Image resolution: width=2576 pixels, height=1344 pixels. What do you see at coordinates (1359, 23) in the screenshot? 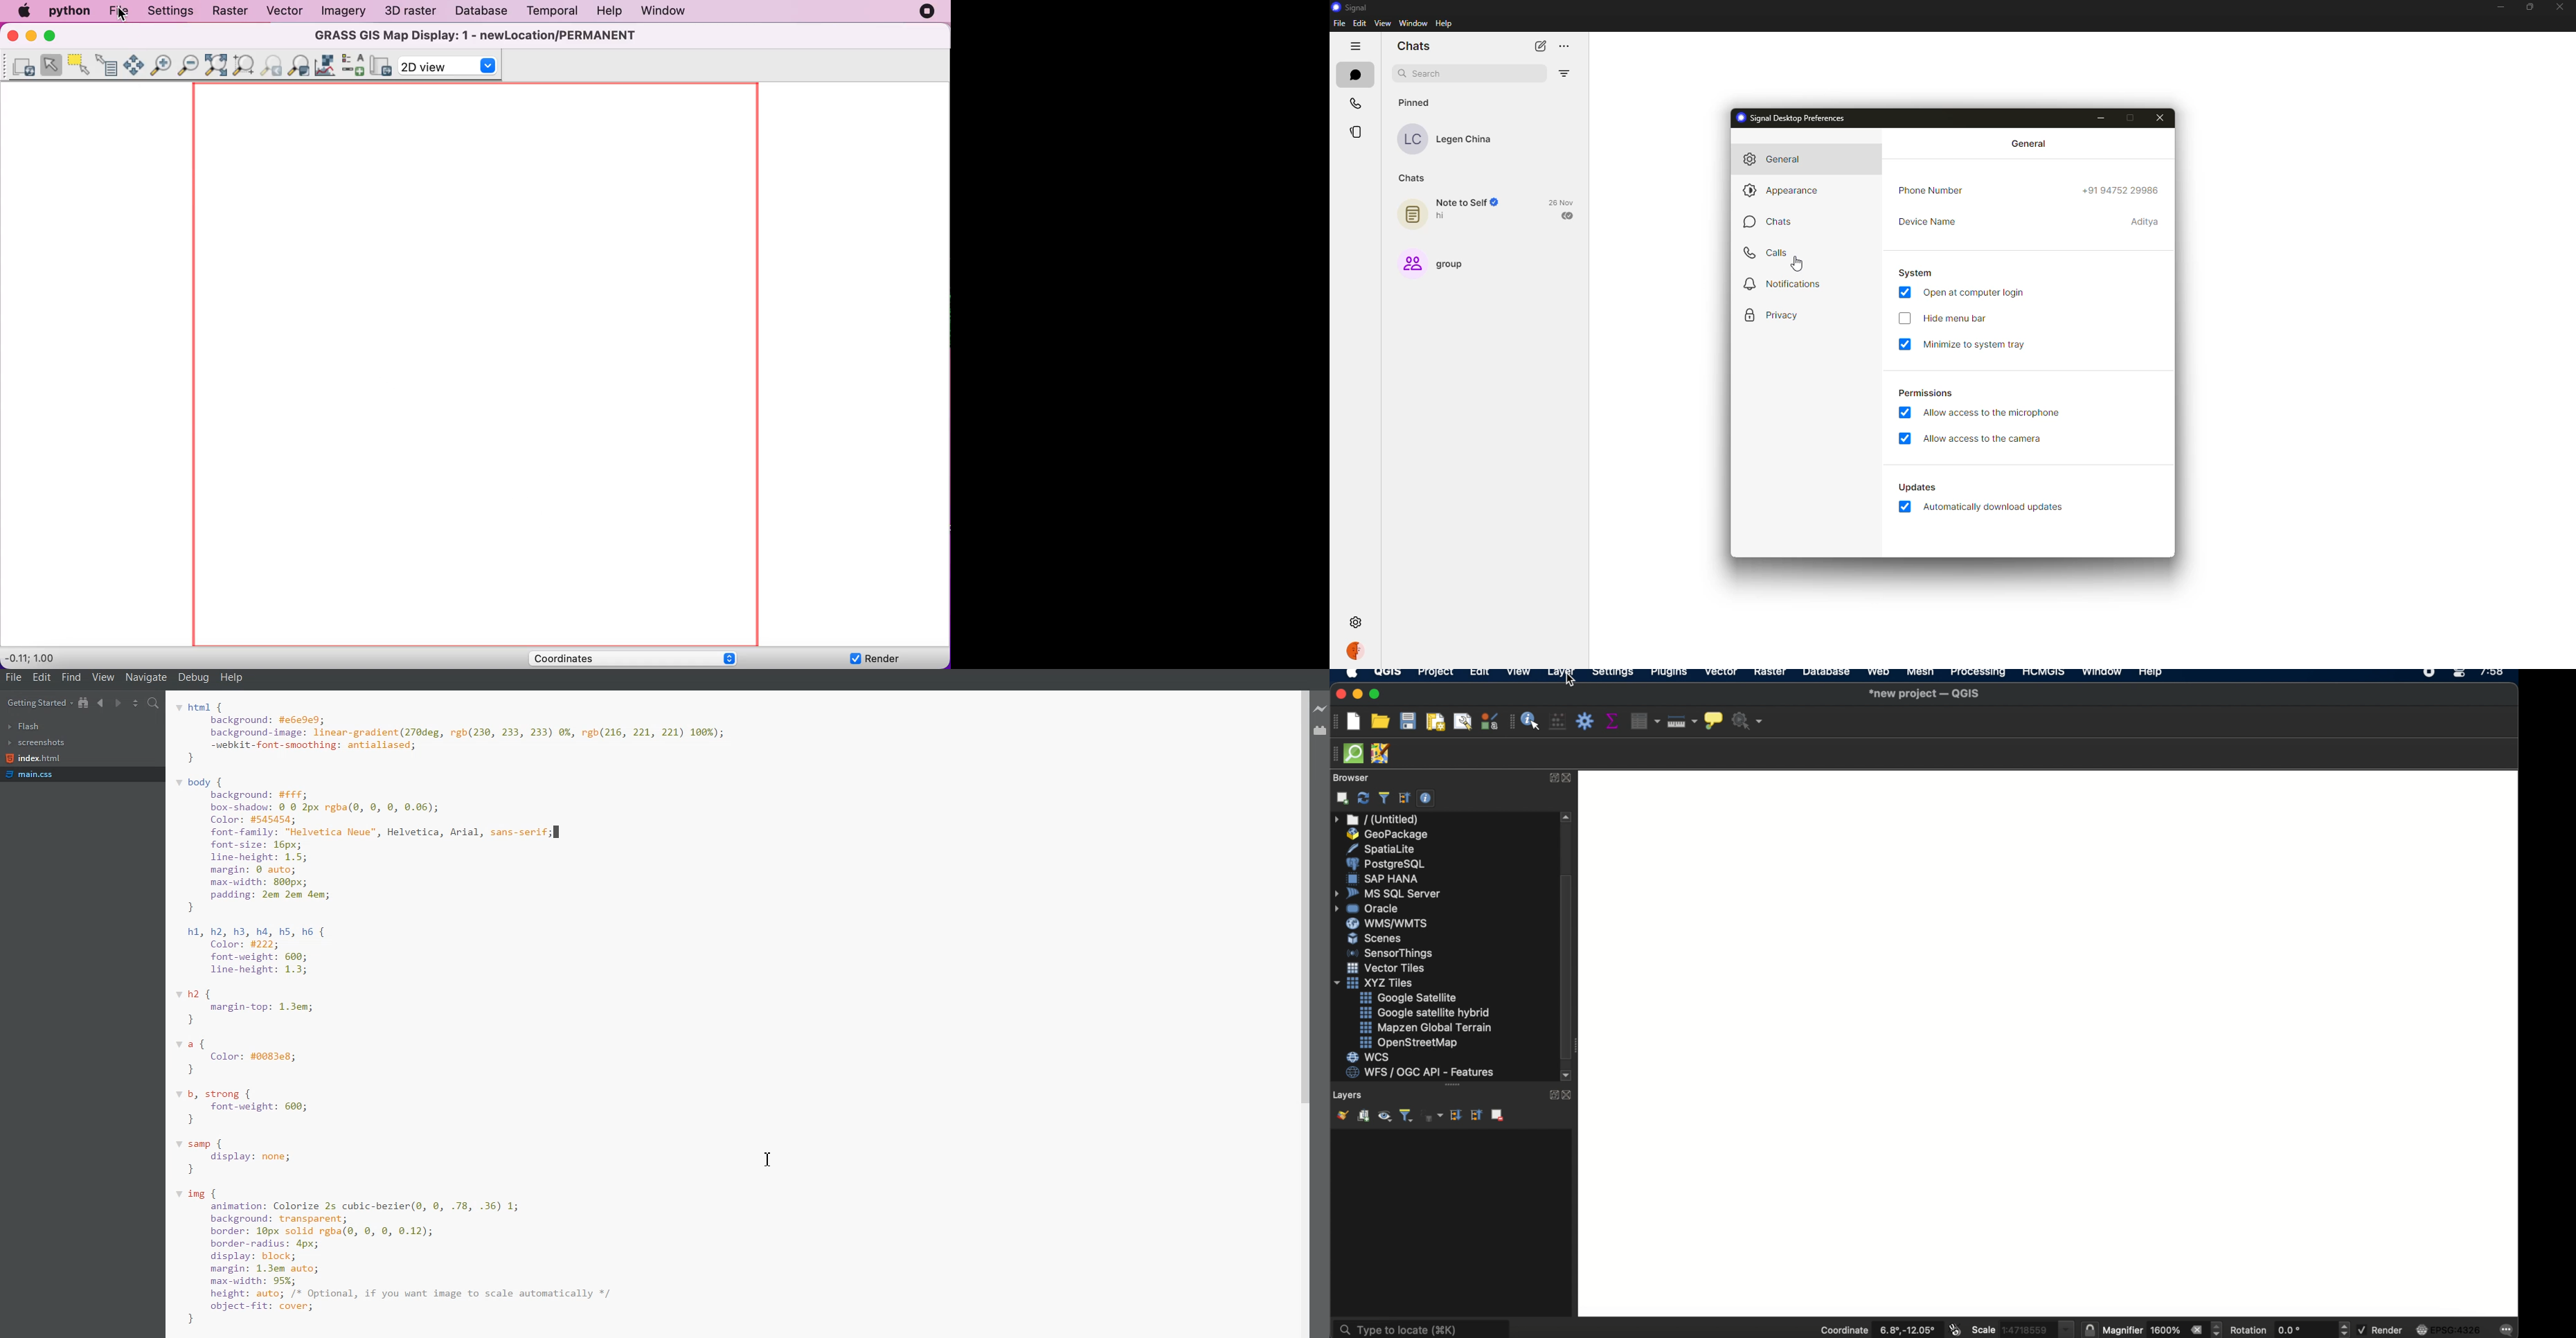
I see `edit` at bounding box center [1359, 23].